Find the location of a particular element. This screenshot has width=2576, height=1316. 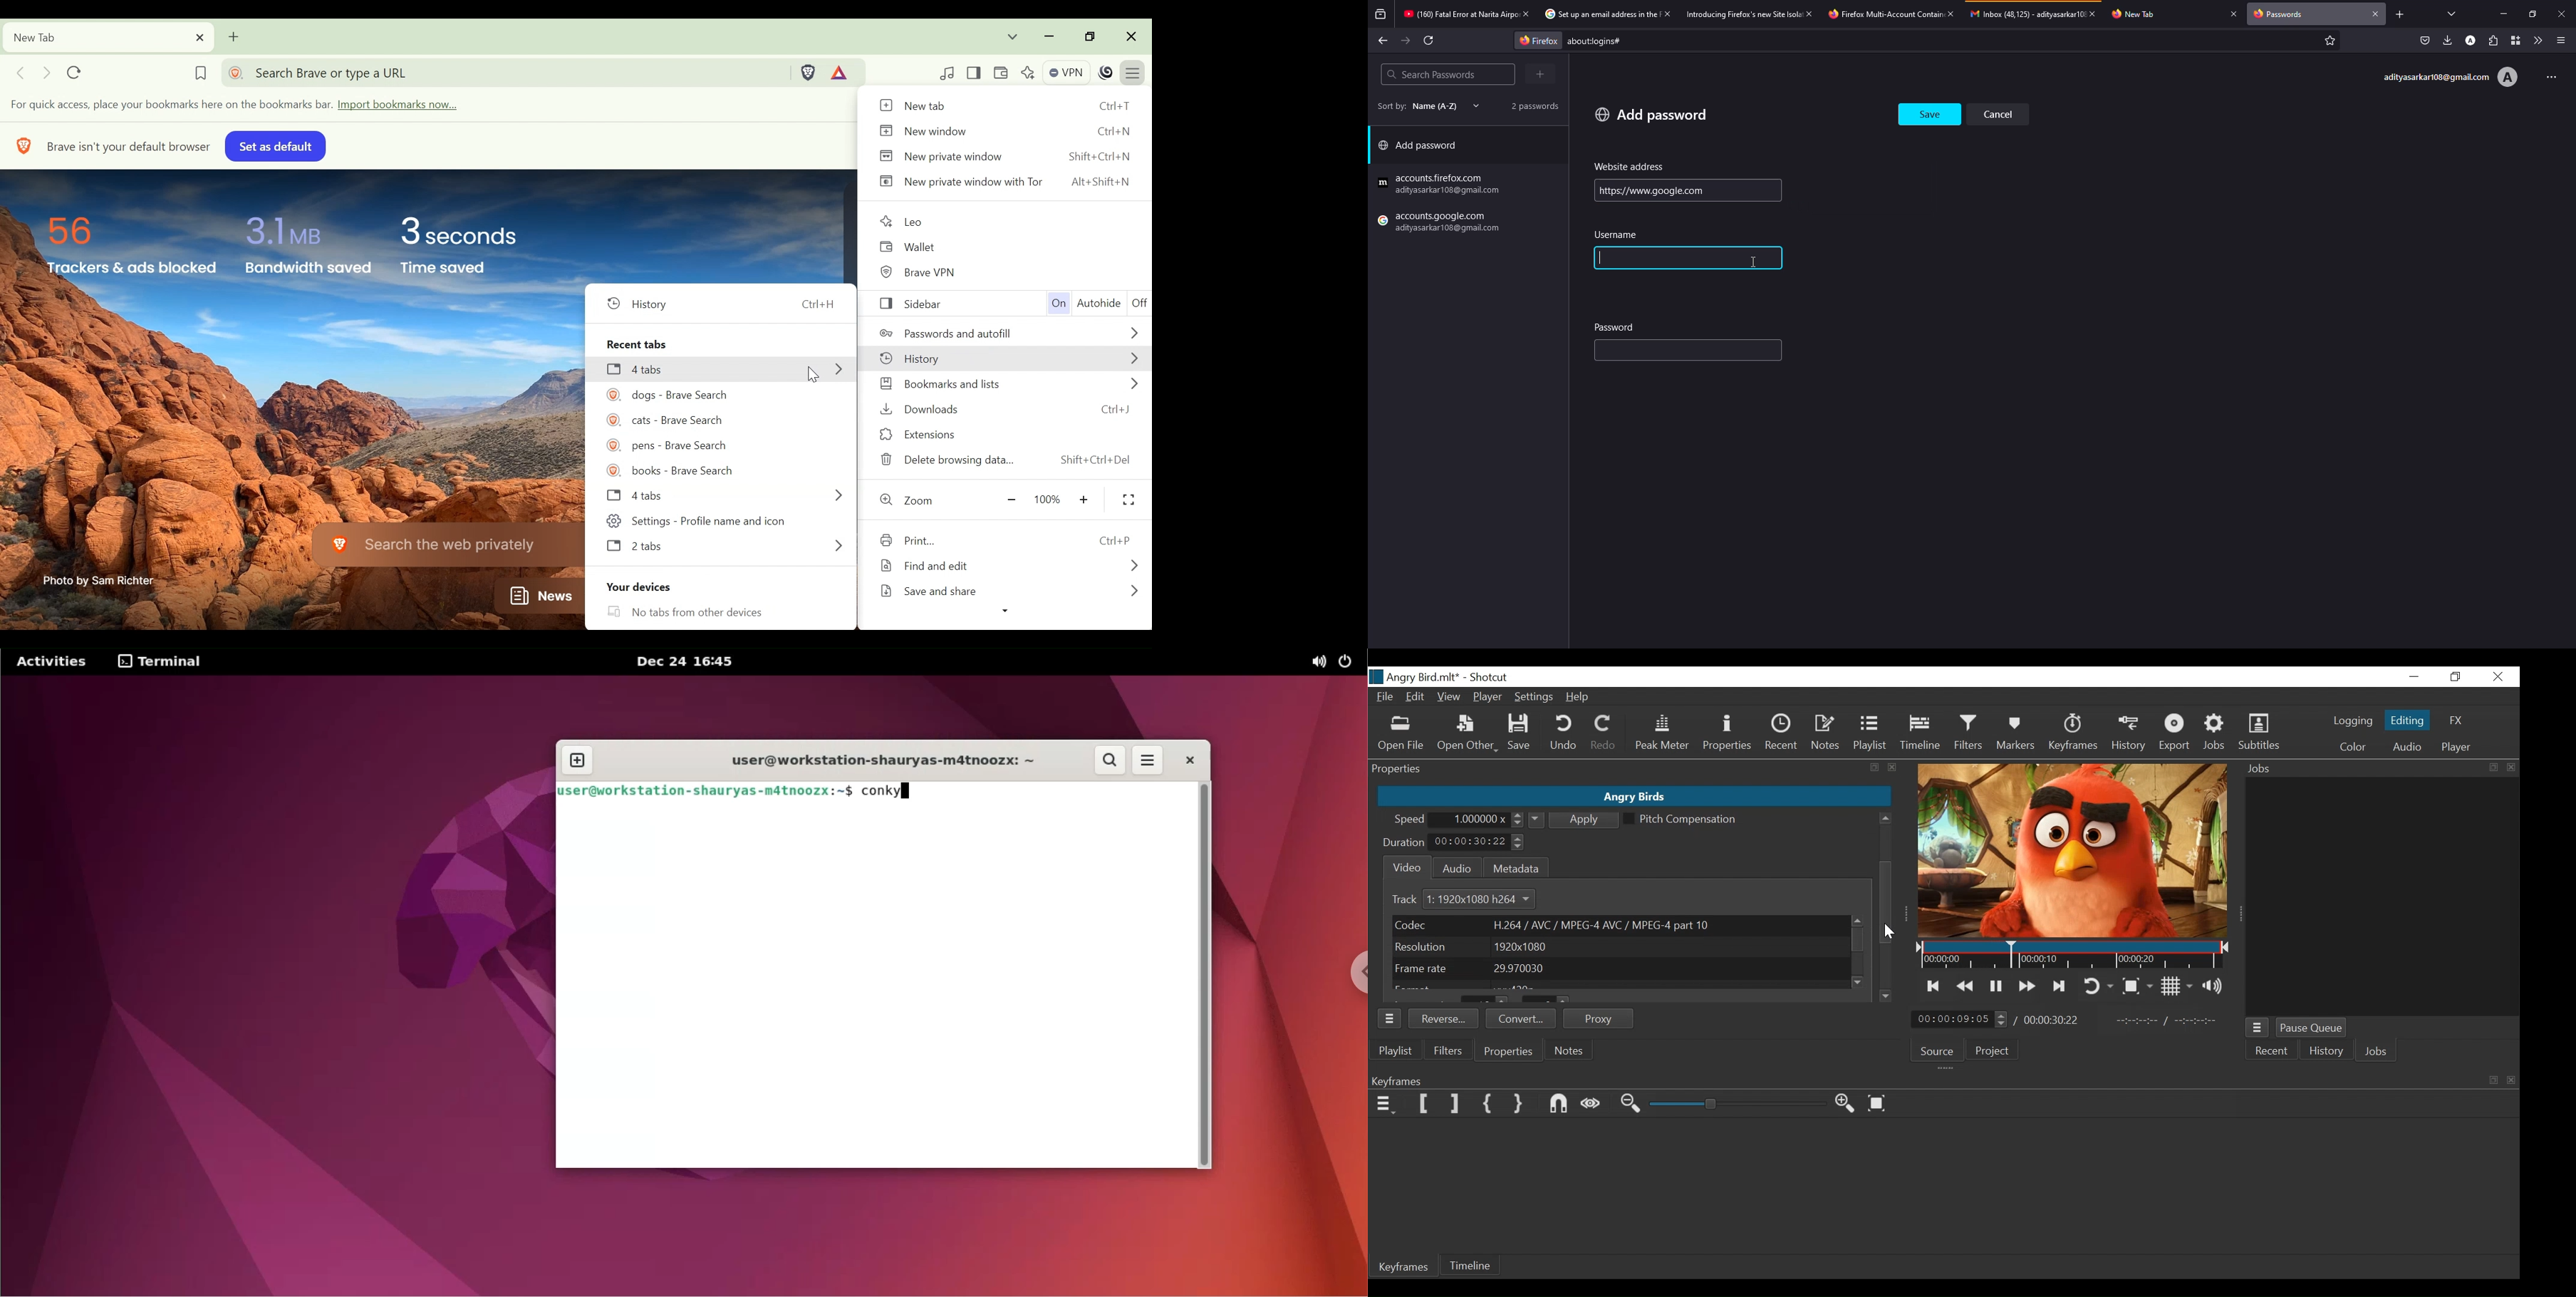

Properties is located at coordinates (1509, 1052).